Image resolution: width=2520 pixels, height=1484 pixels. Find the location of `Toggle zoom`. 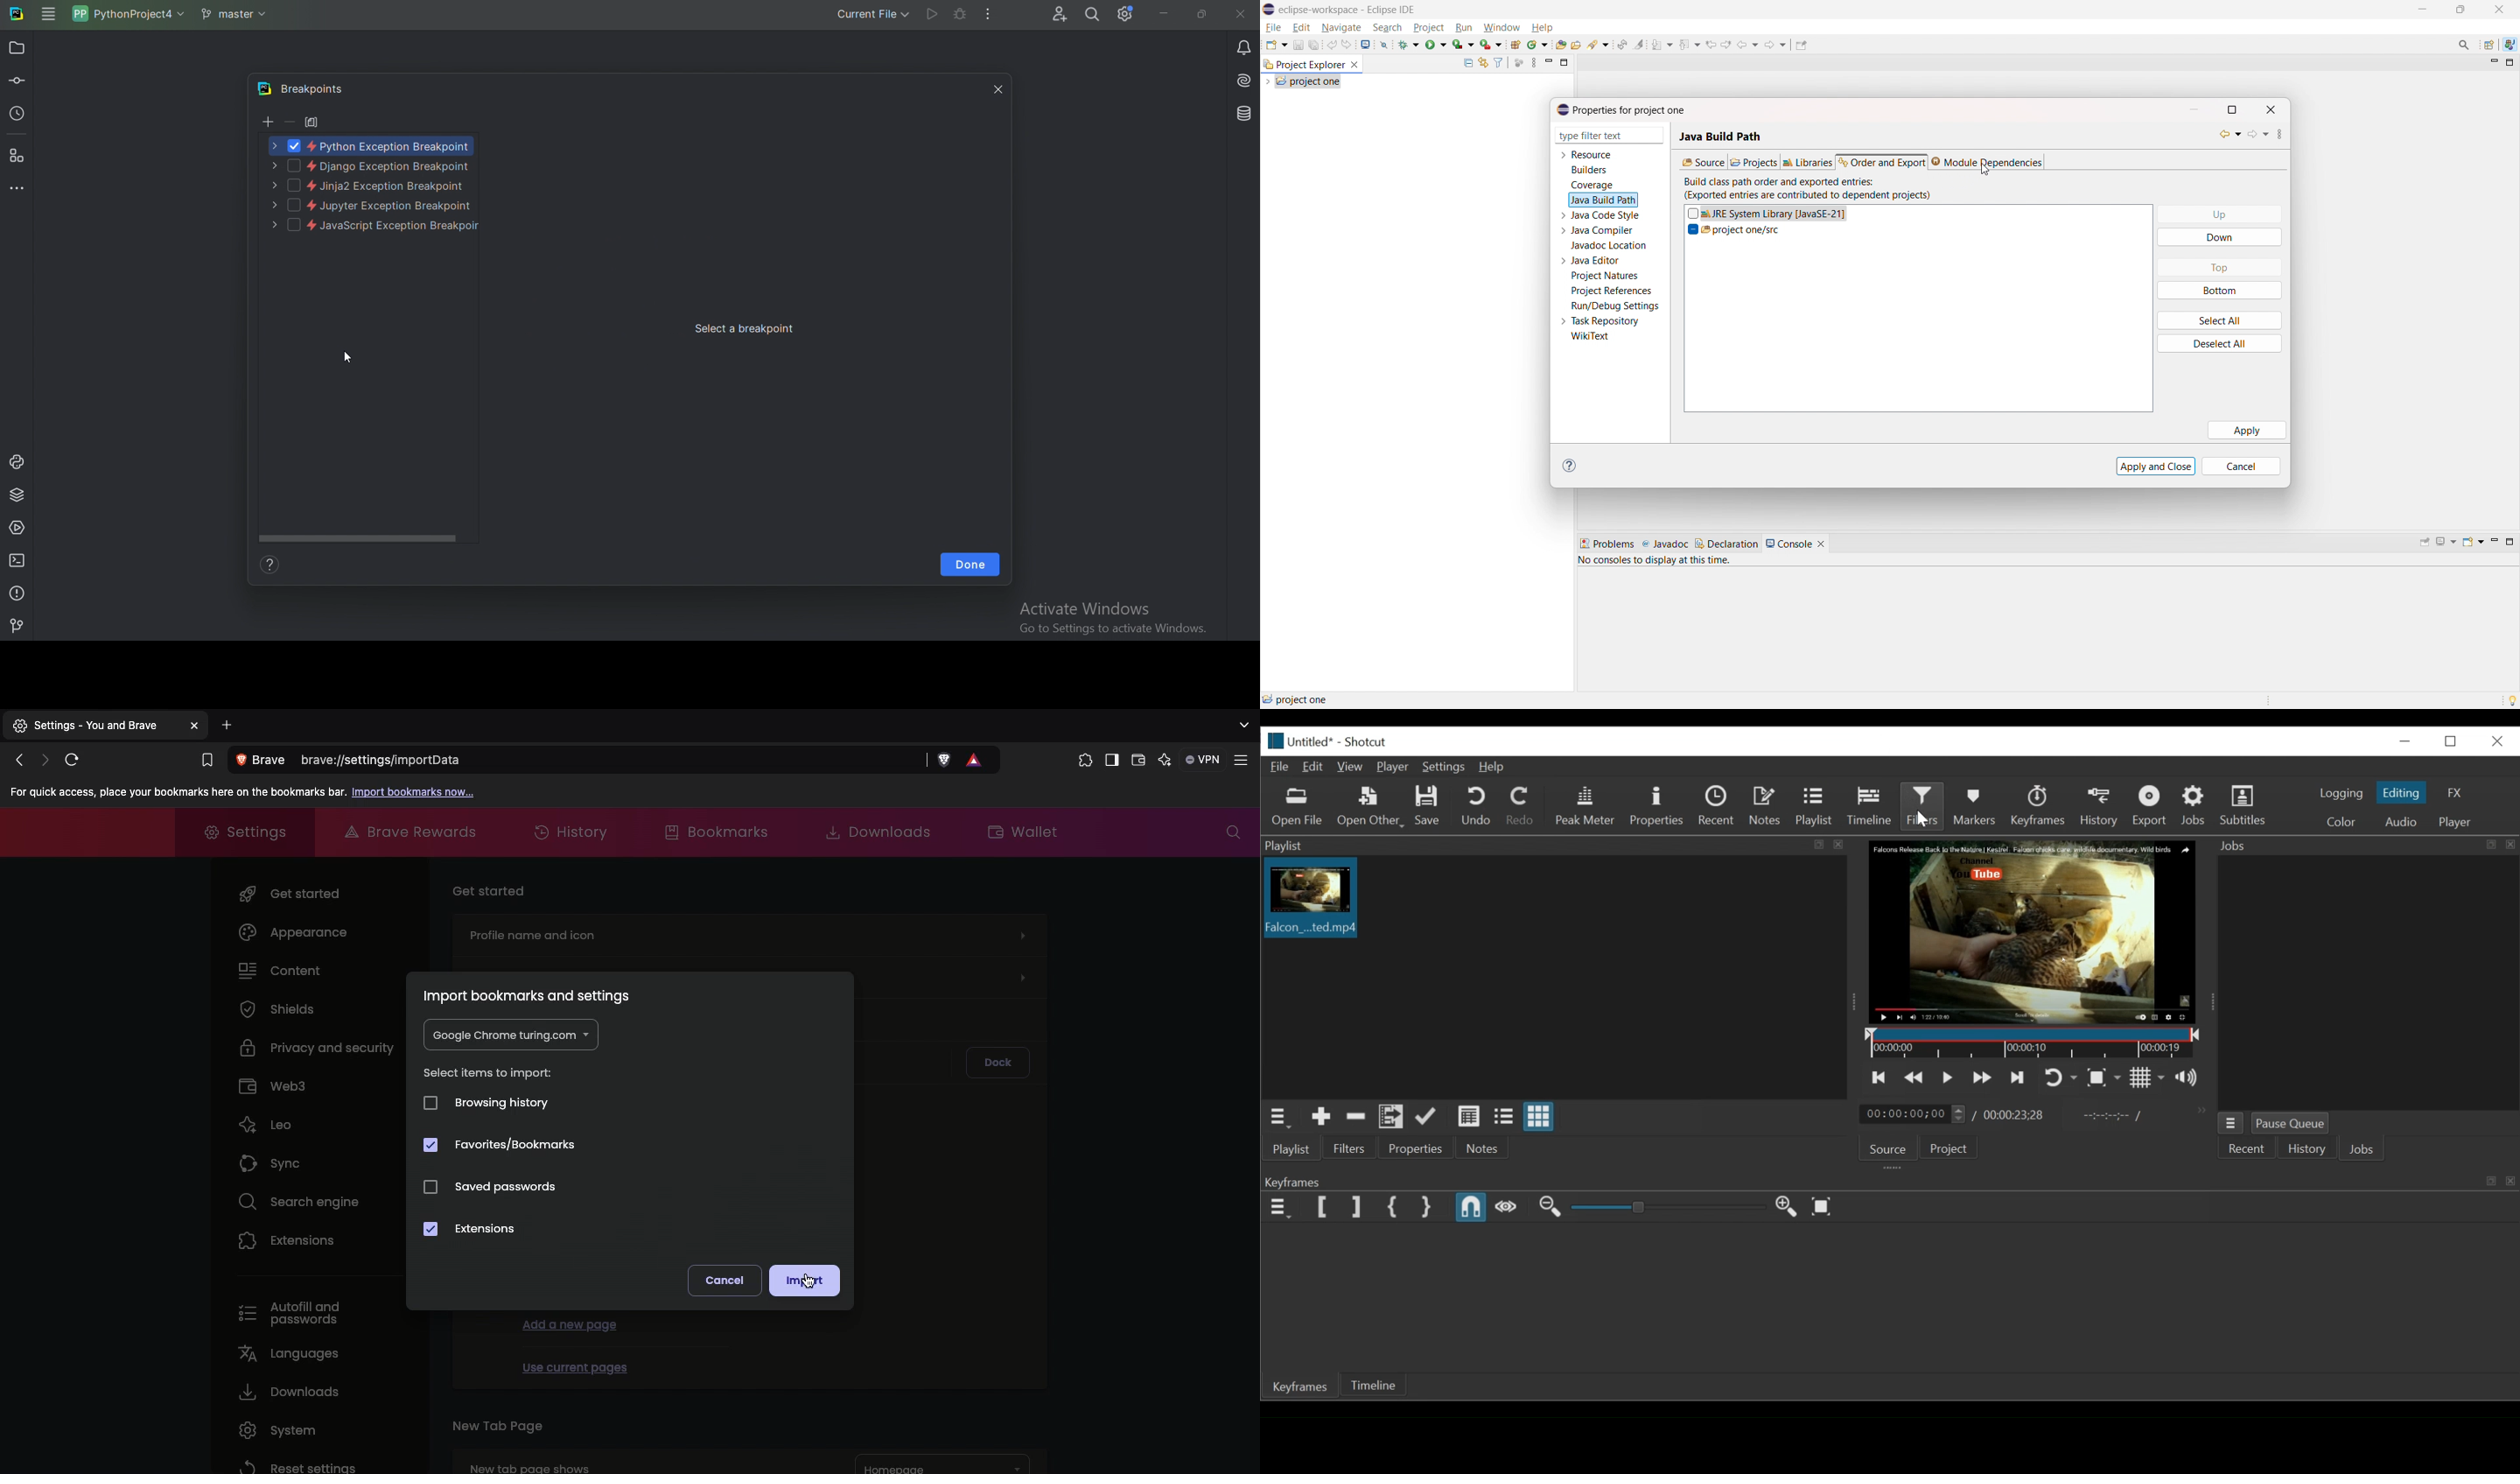

Toggle zoom is located at coordinates (2105, 1078).